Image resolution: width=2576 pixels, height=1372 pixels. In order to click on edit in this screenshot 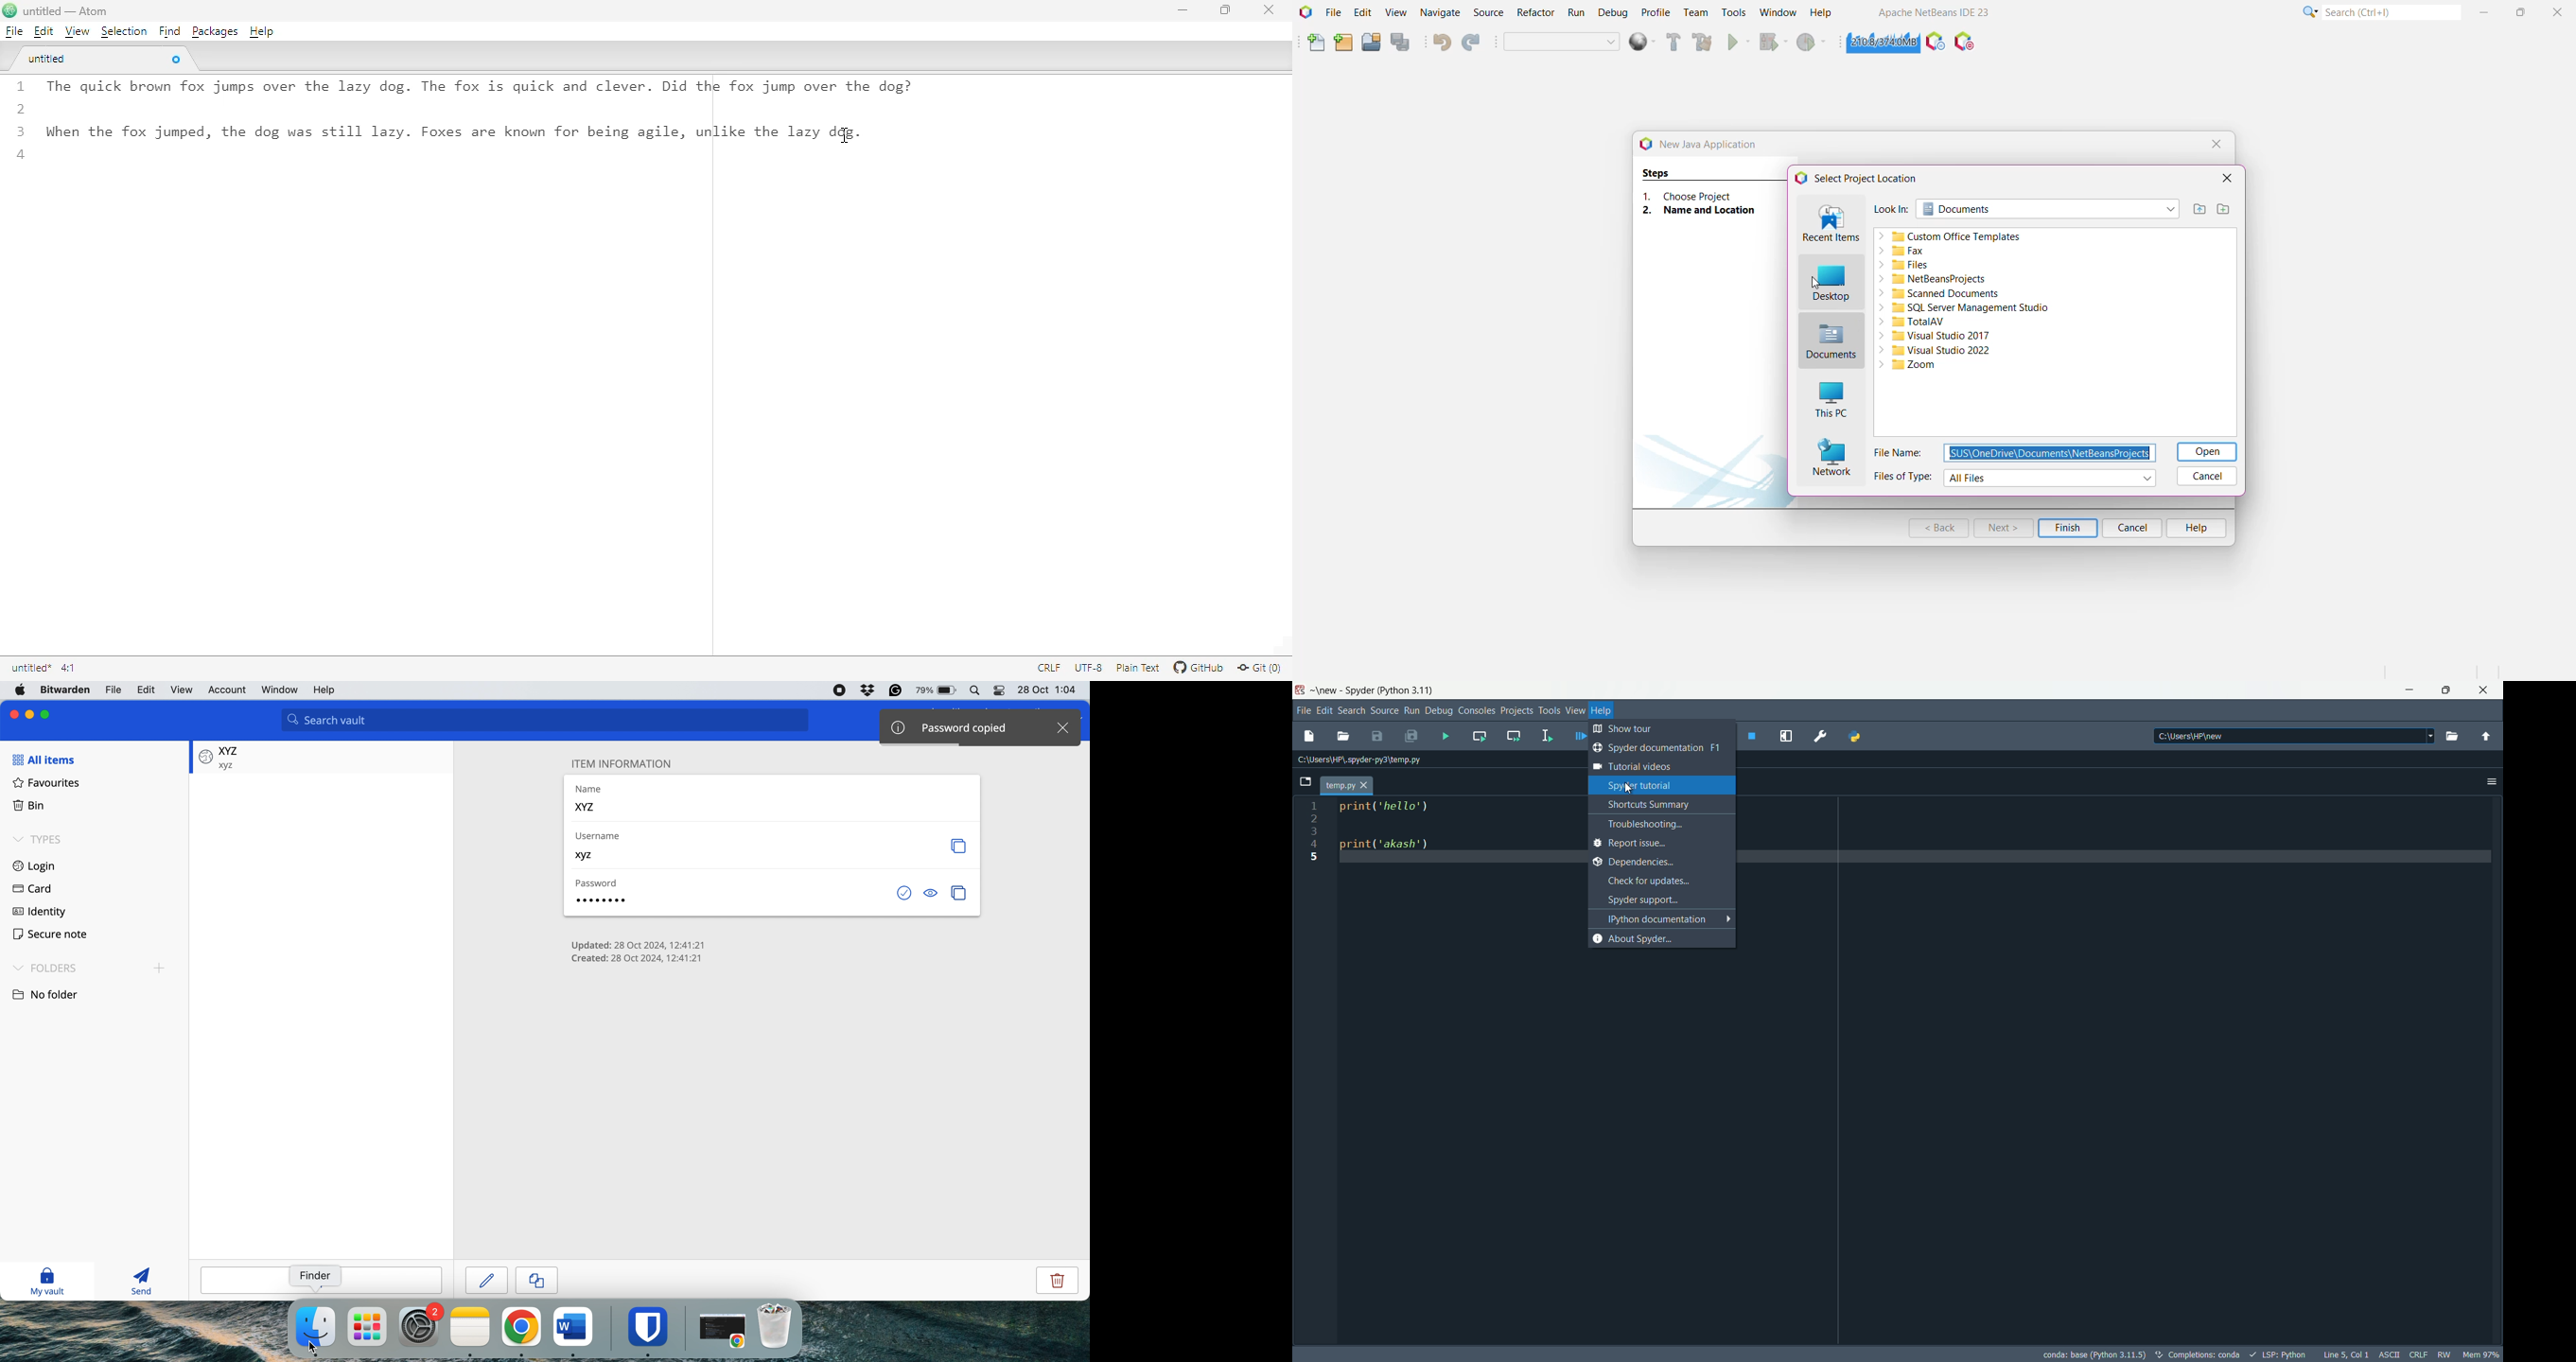, I will do `click(488, 1279)`.